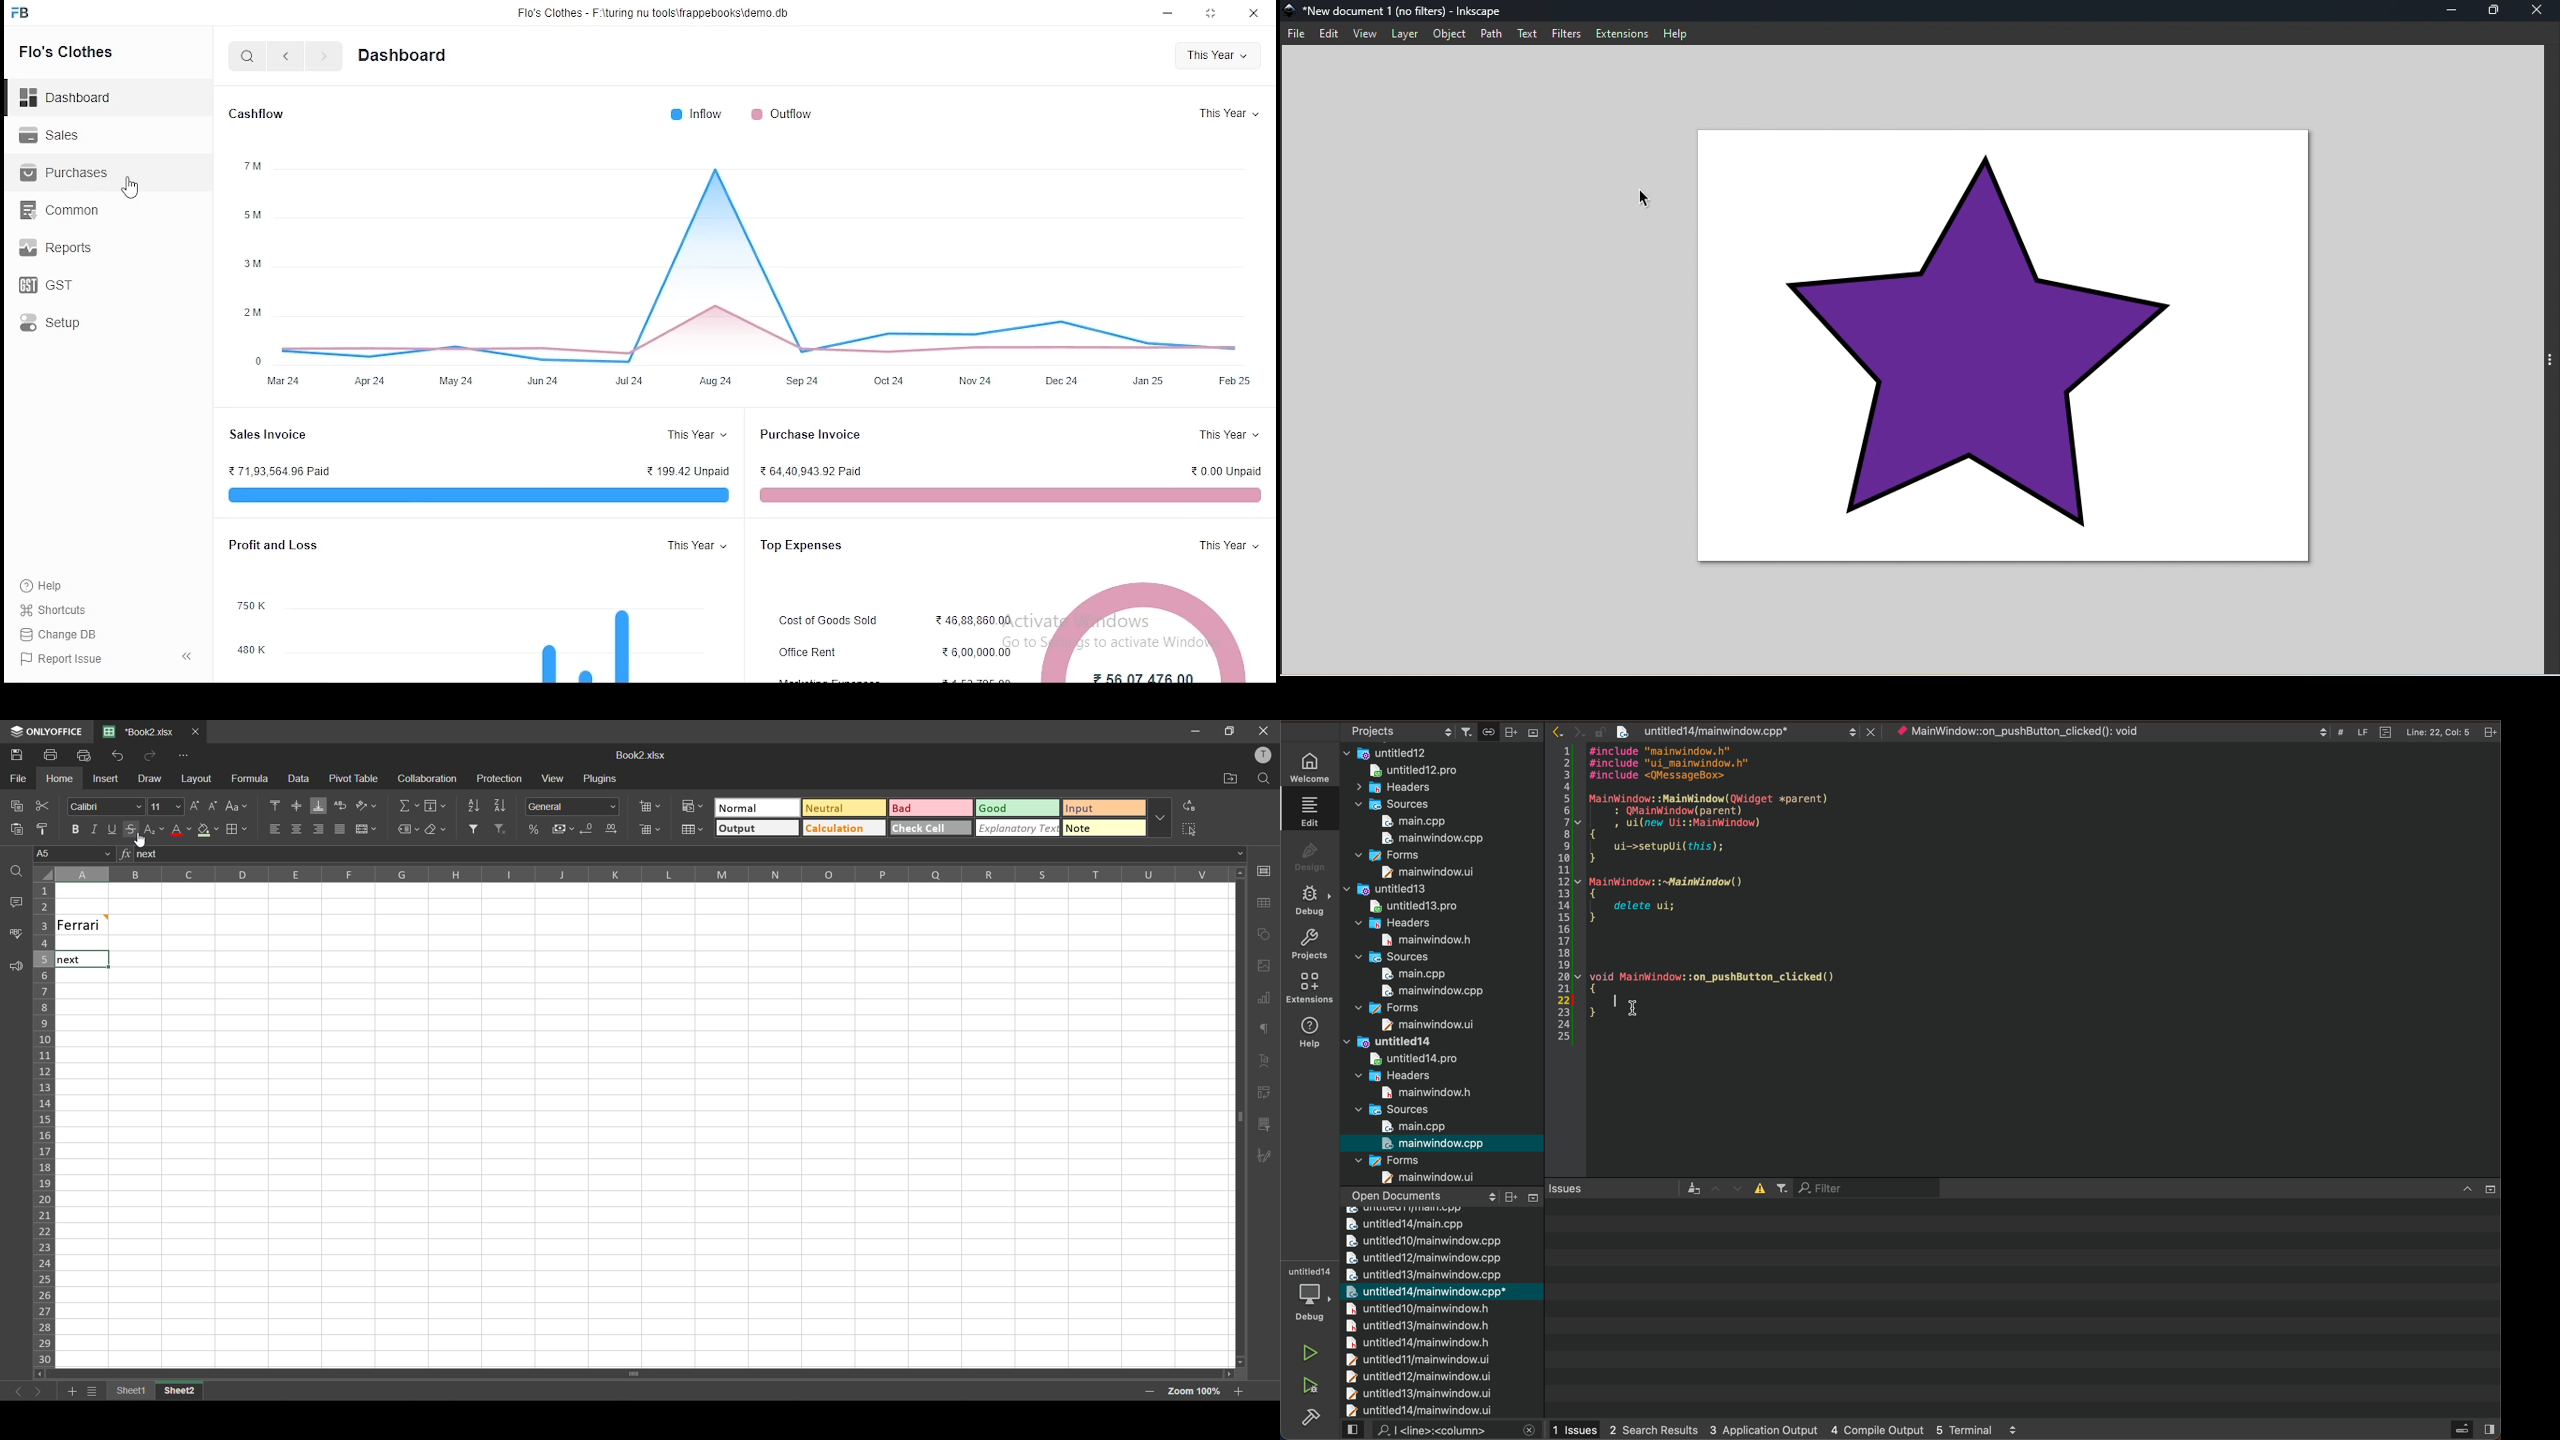 This screenshot has width=2576, height=1456. I want to click on add sheet, so click(73, 1391).